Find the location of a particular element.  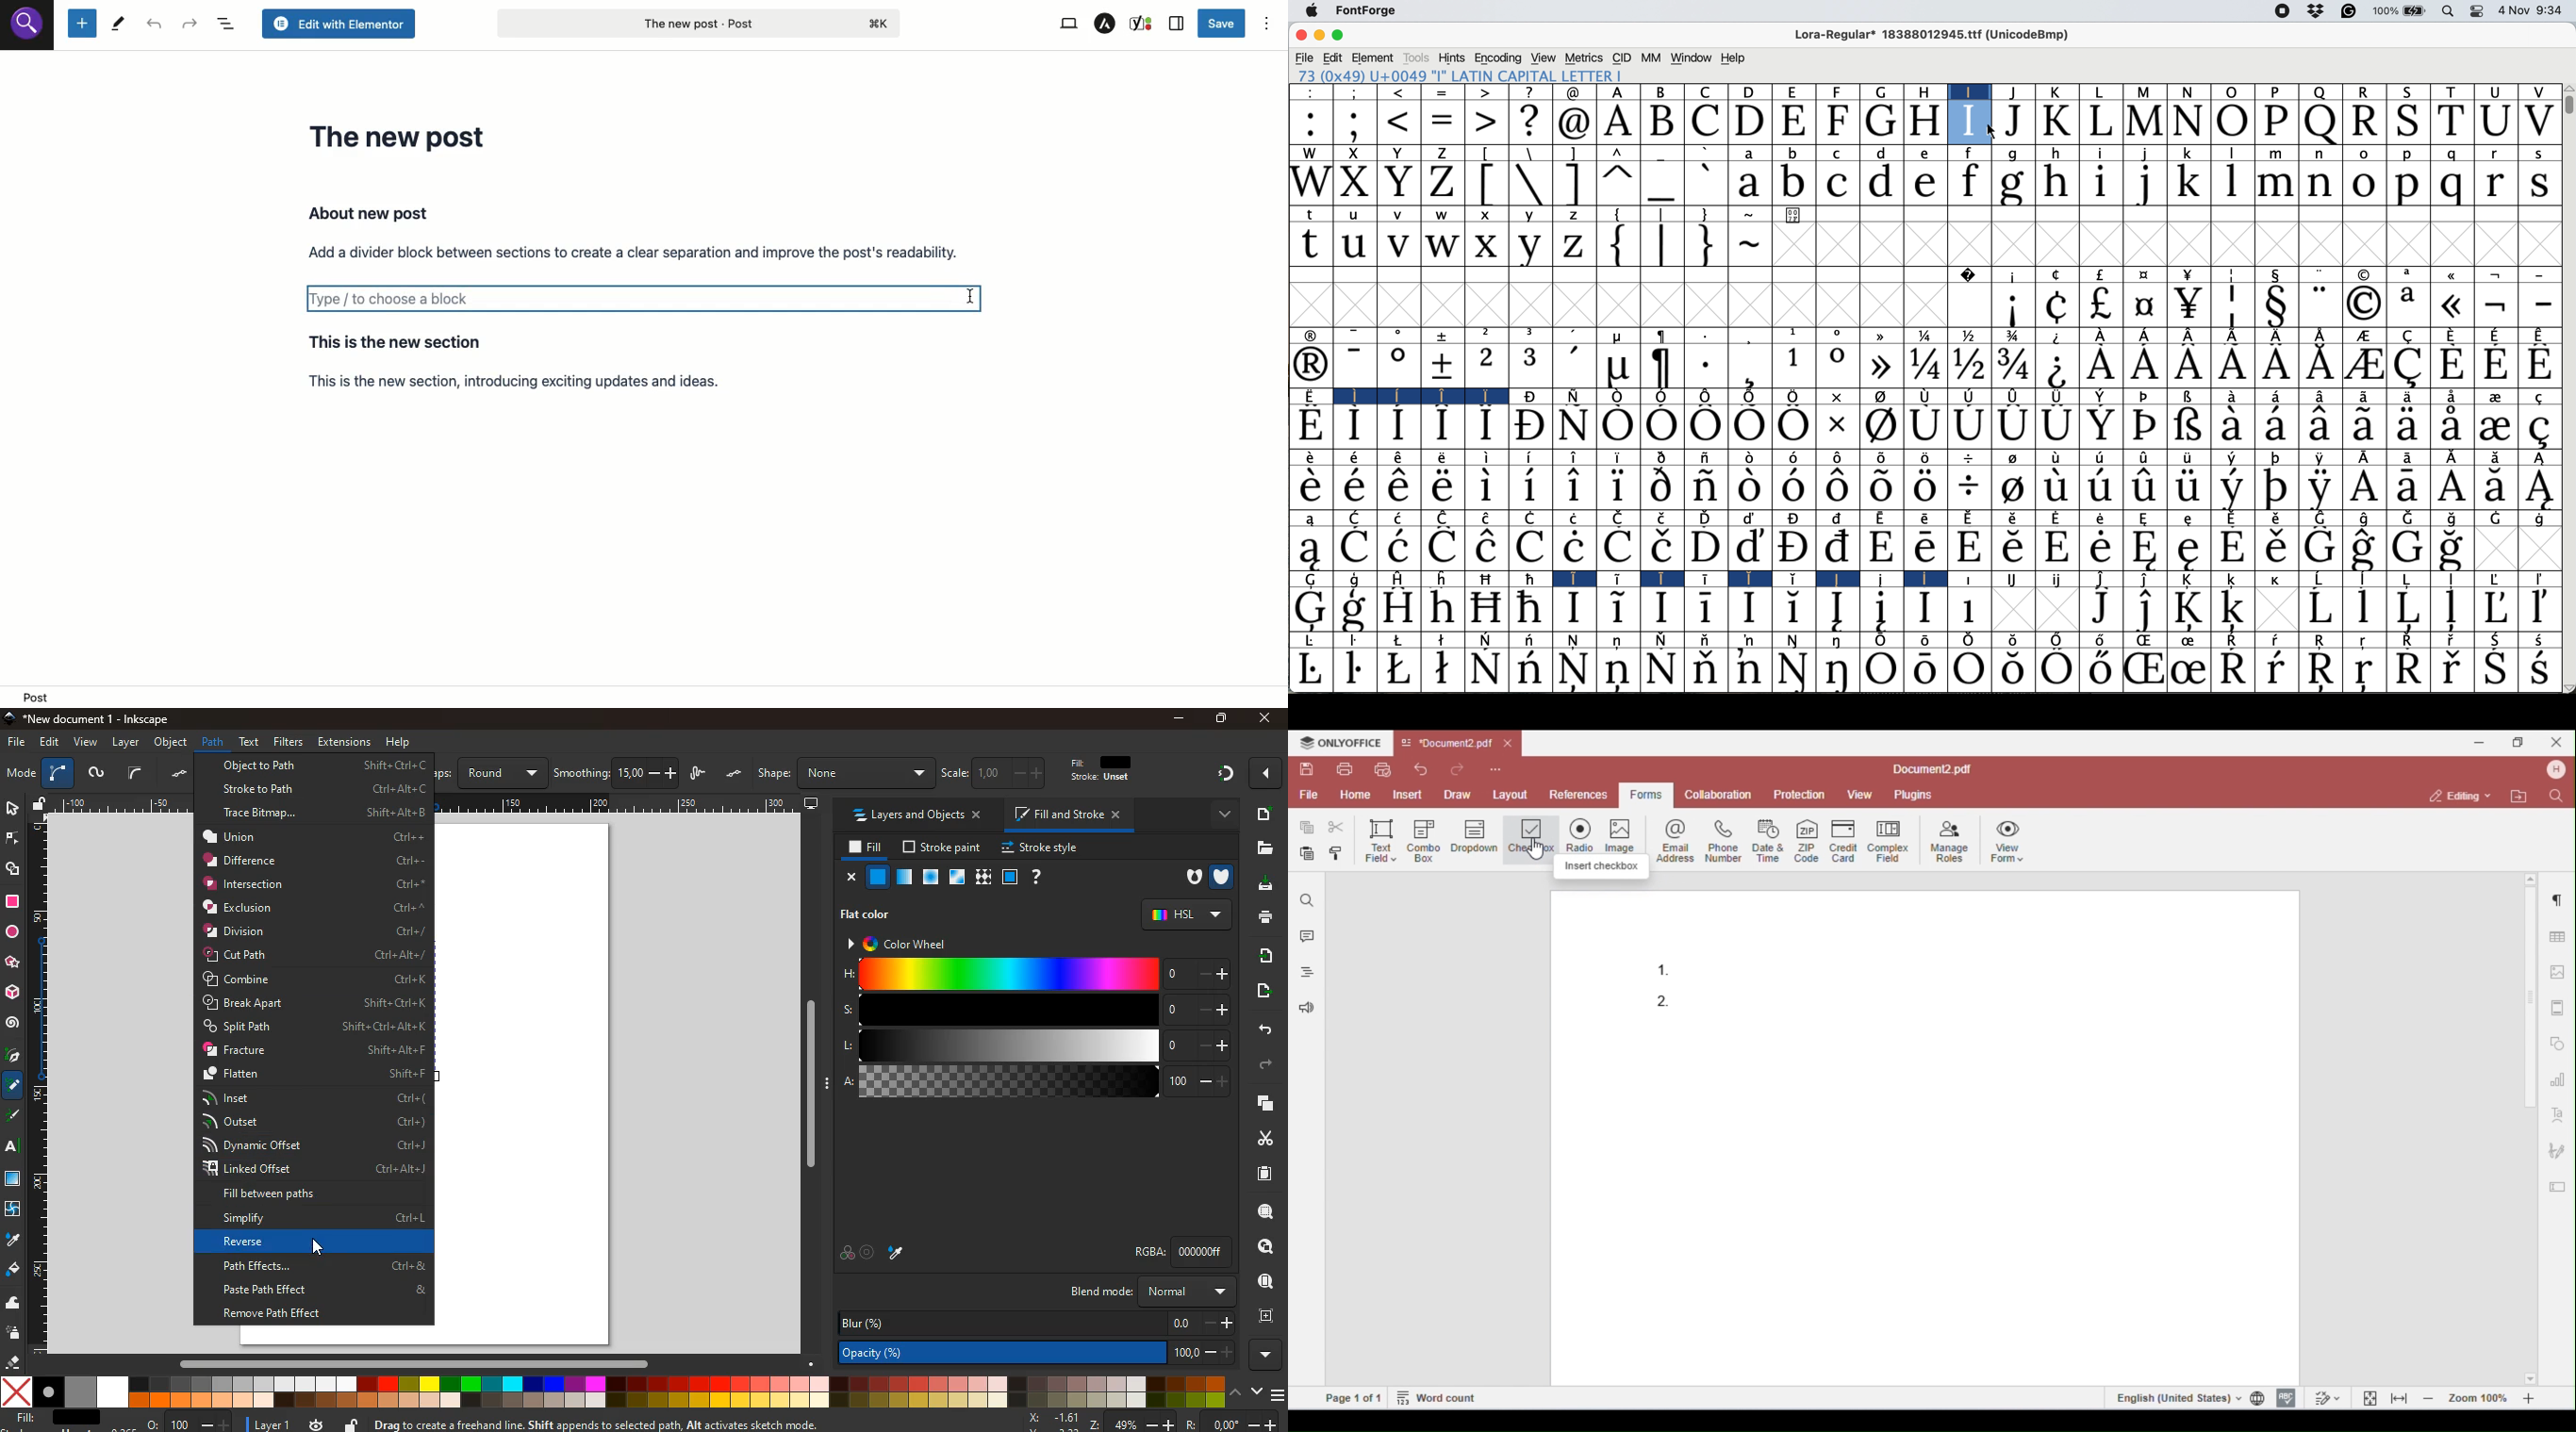

vertical scroll bar is located at coordinates (2568, 107).